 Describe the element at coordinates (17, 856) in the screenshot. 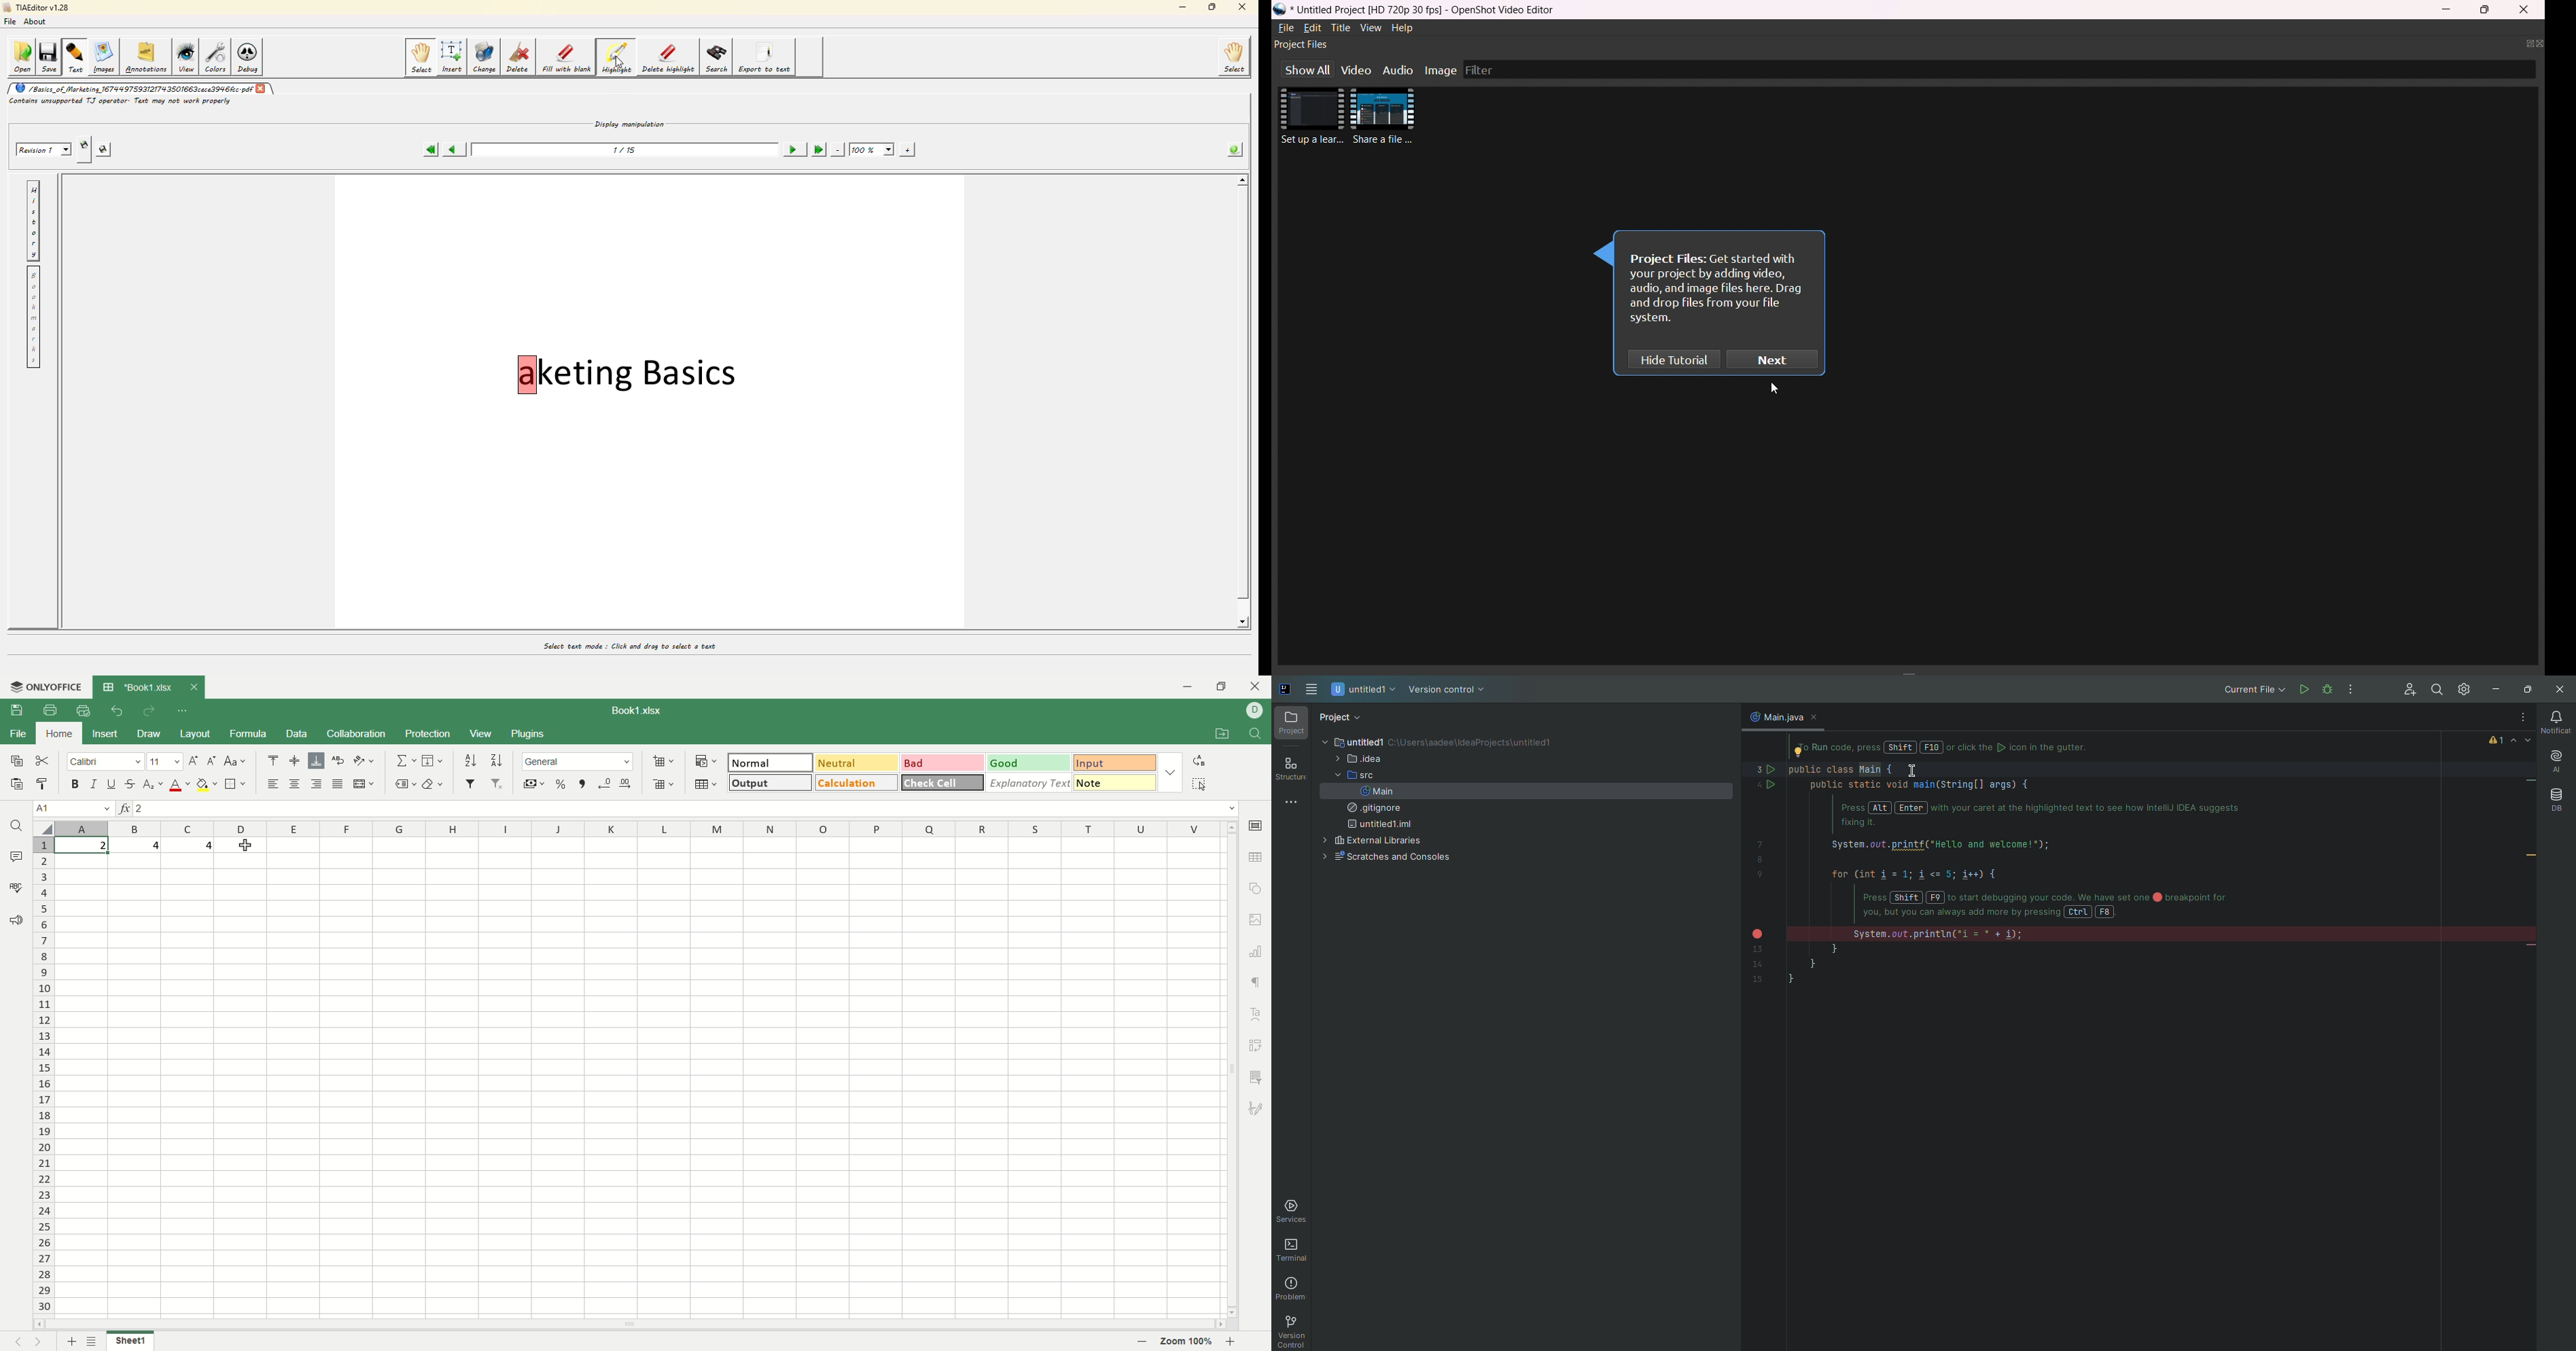

I see `comment` at that location.